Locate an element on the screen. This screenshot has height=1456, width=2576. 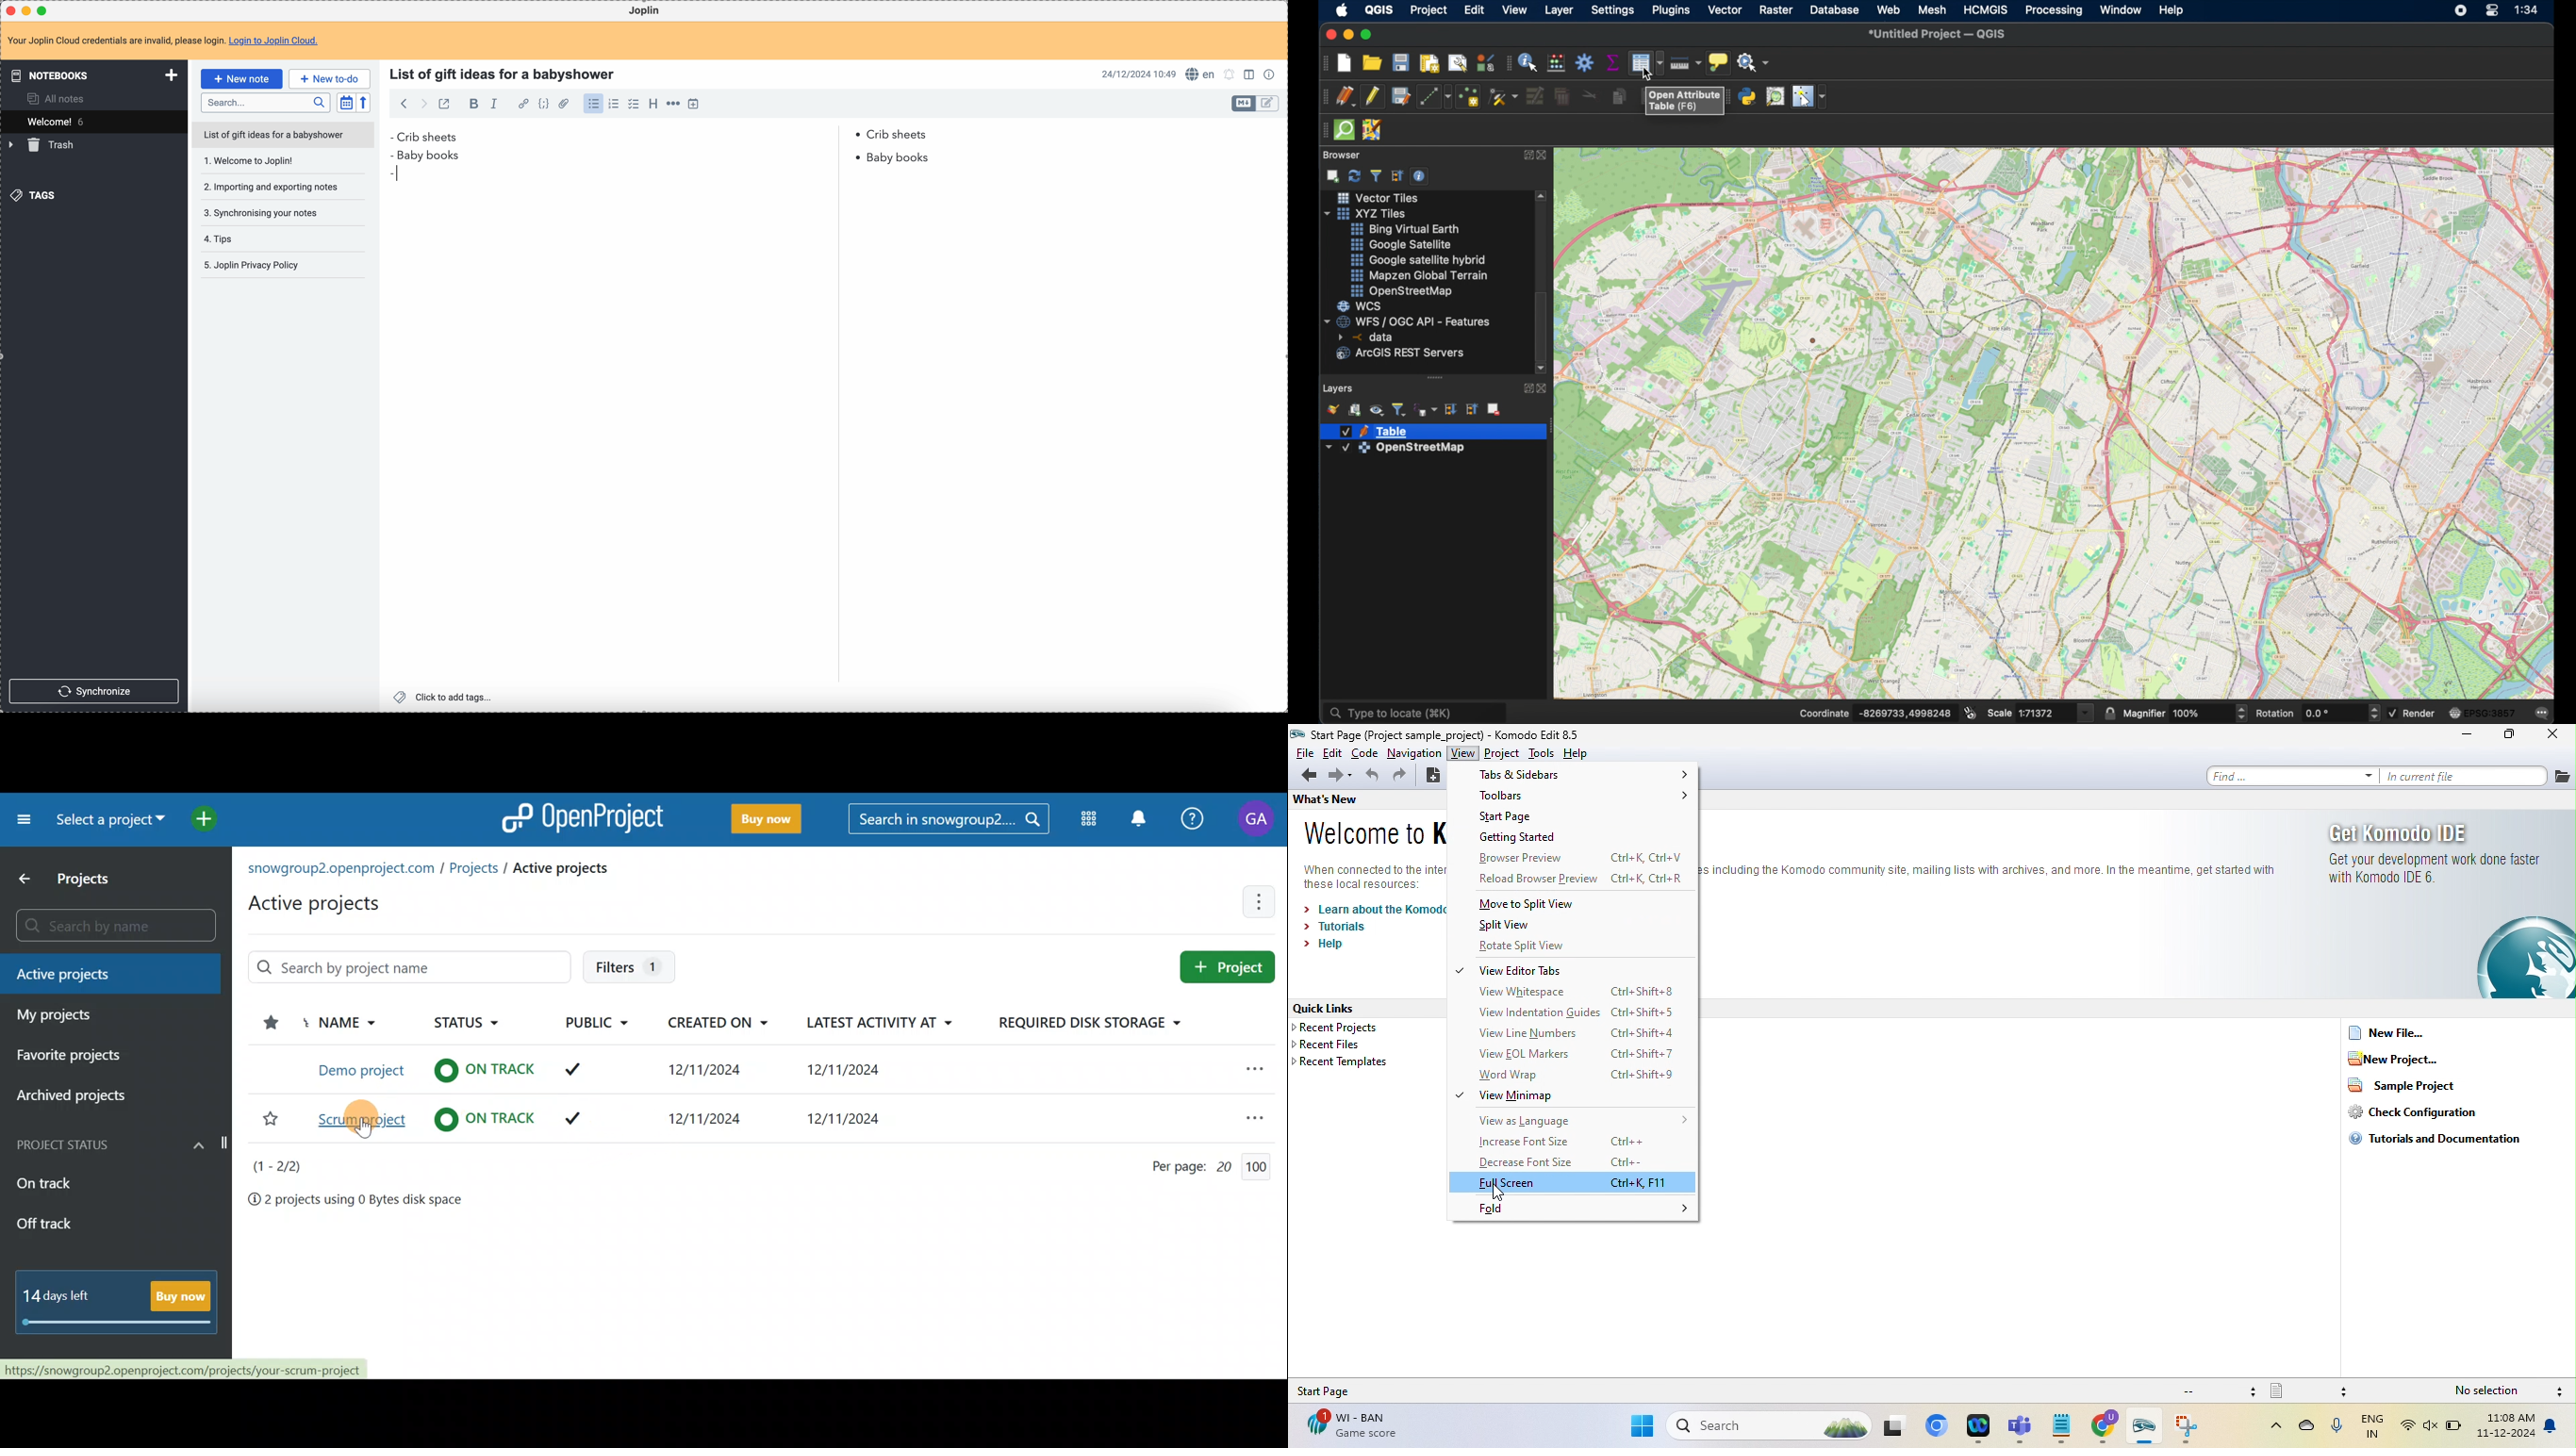
mapzen global terrain is located at coordinates (1419, 276).